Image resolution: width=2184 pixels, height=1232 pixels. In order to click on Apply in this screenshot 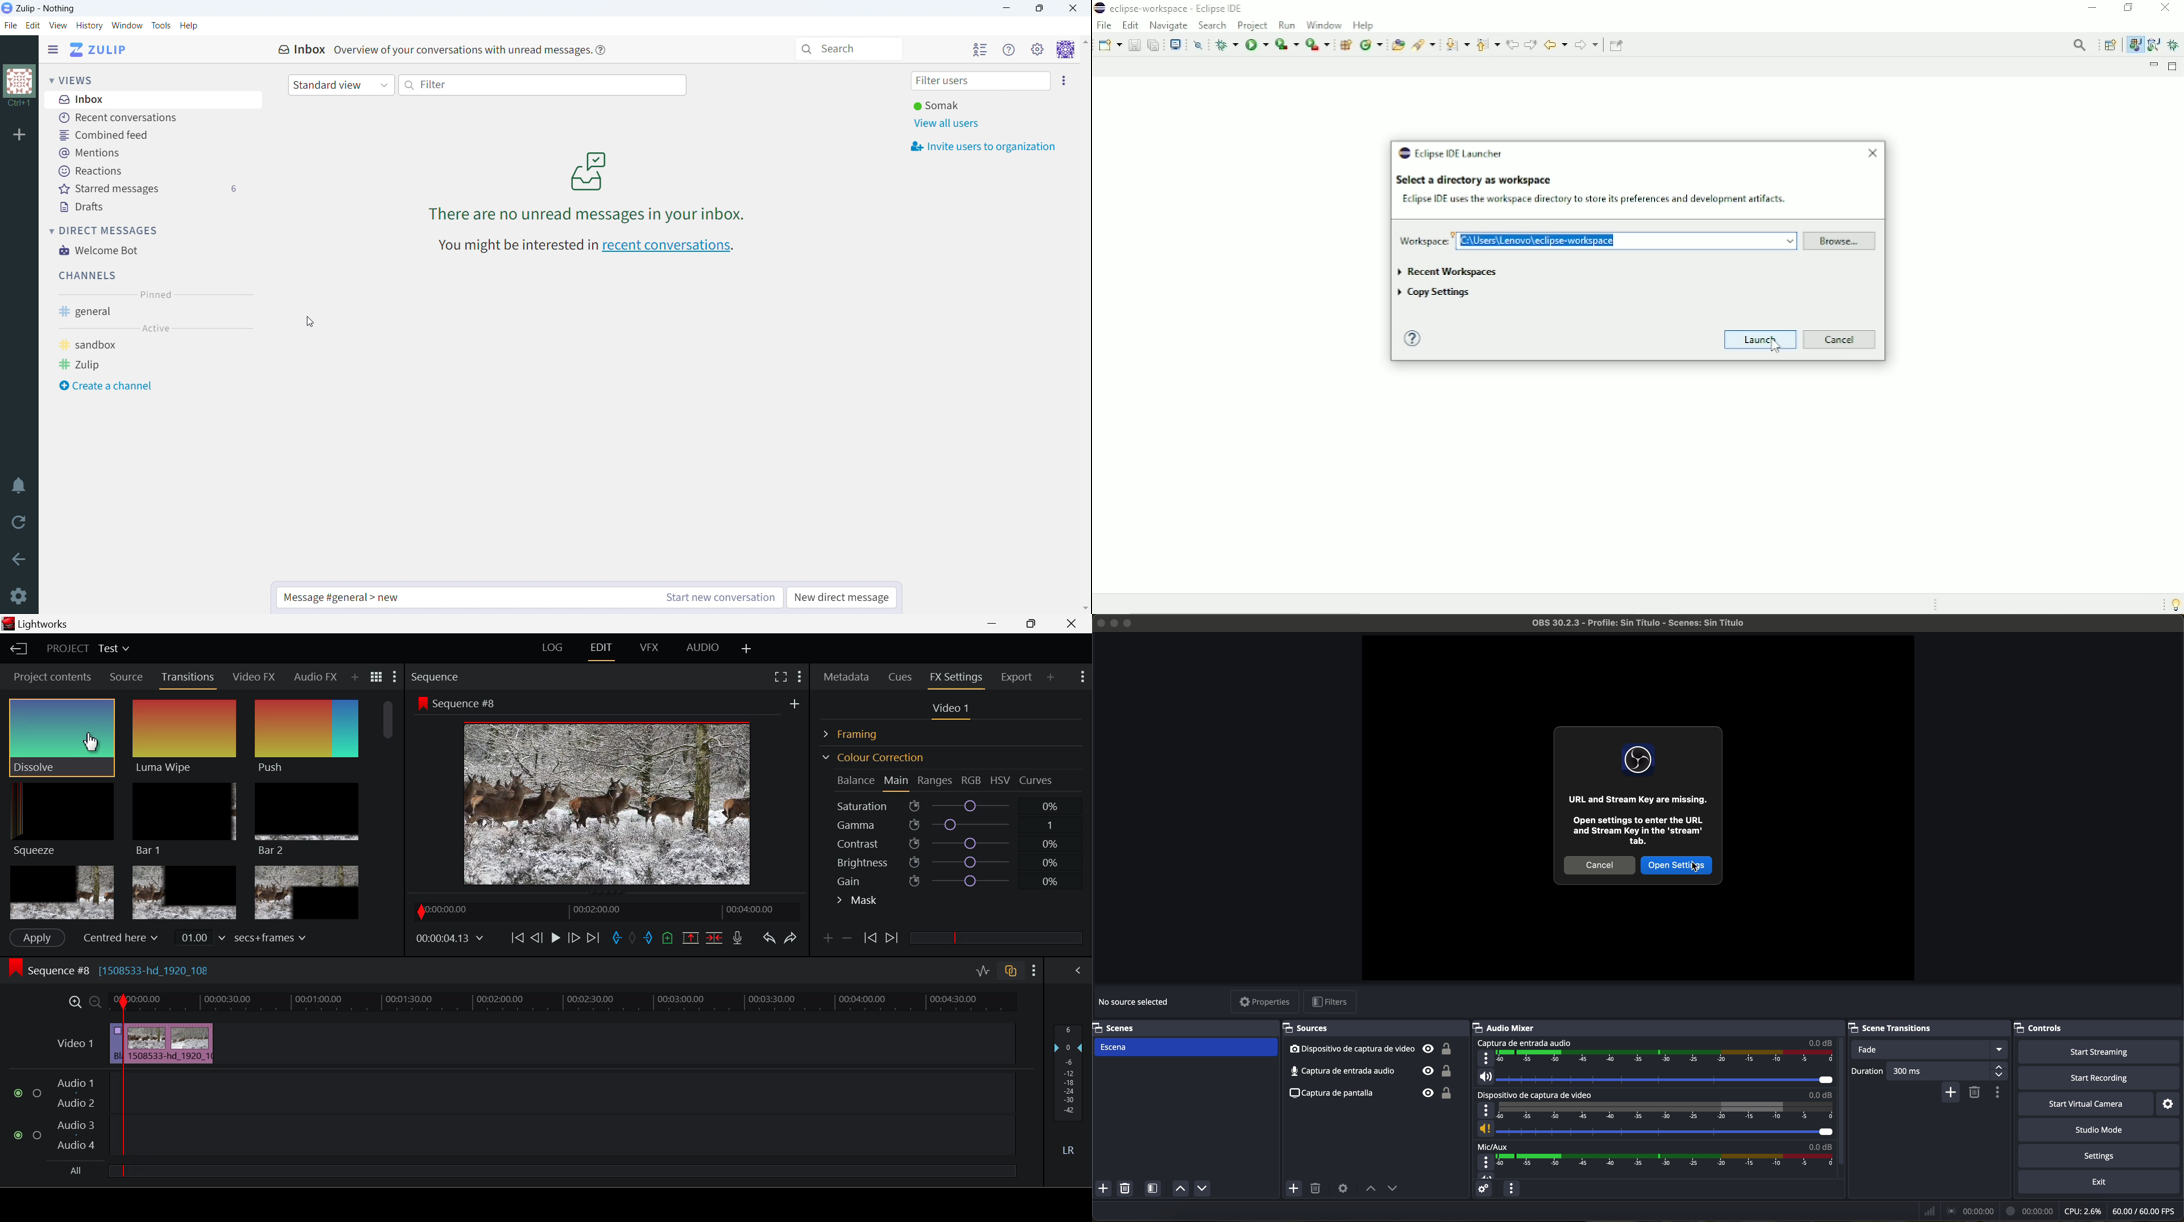, I will do `click(36, 938)`.